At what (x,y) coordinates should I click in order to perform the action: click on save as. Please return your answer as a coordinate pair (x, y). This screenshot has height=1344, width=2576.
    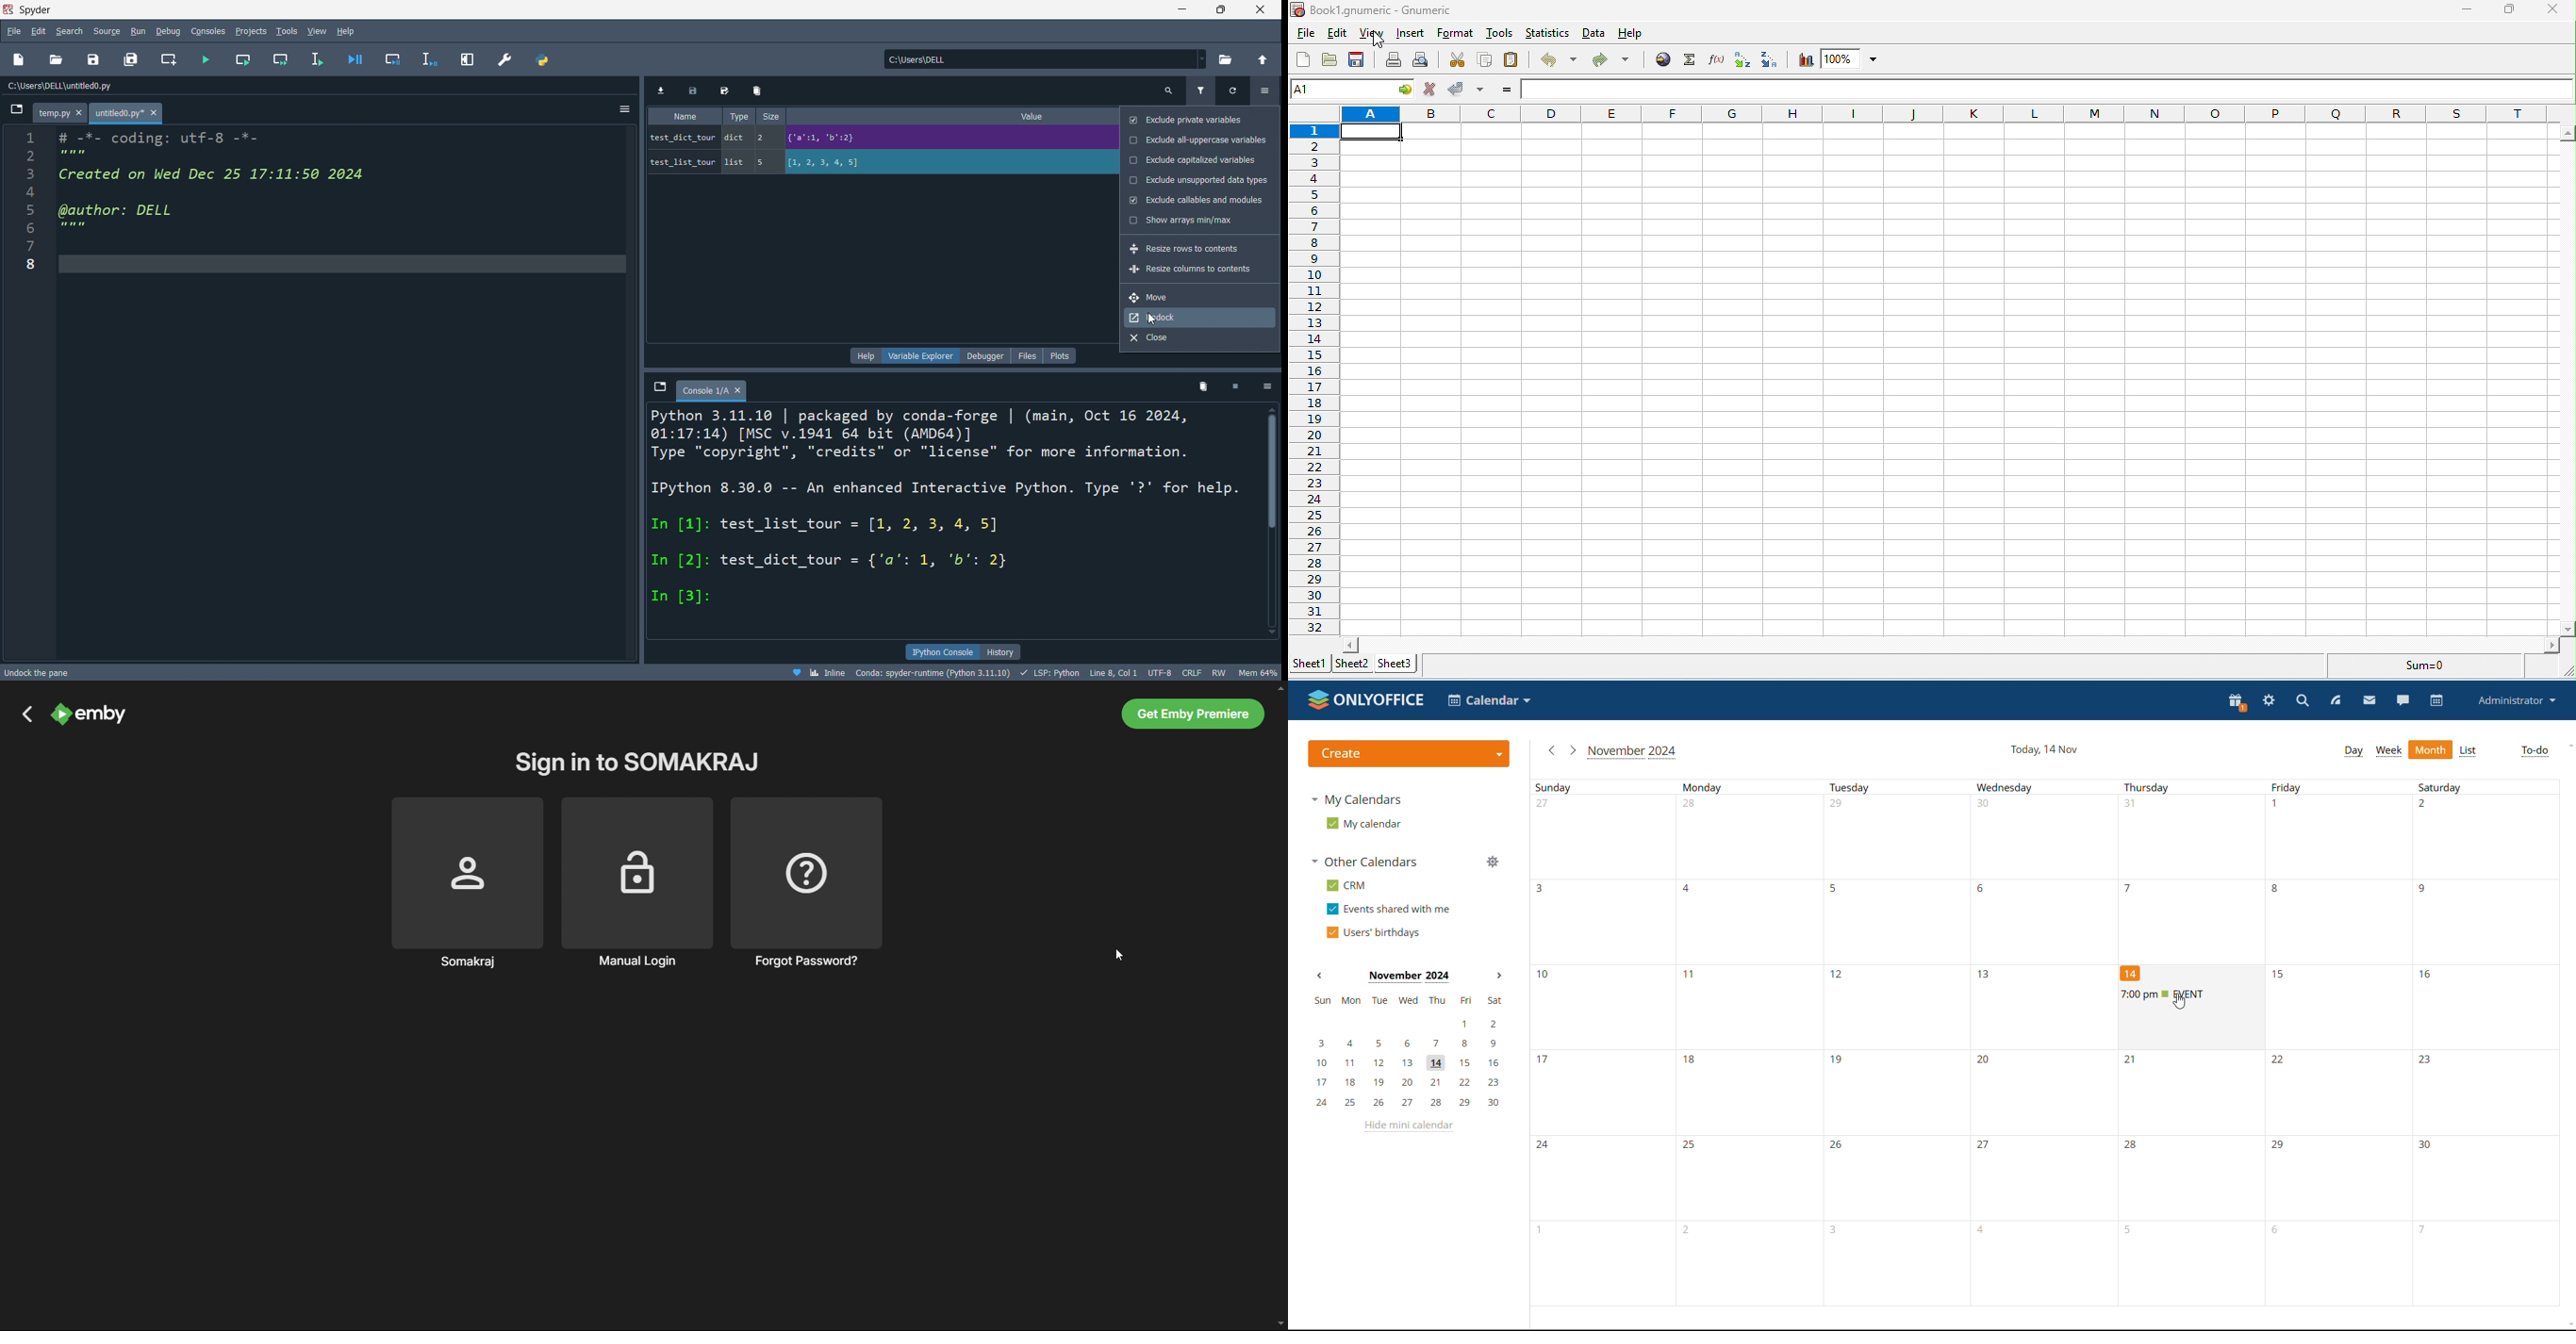
    Looking at the image, I should click on (723, 89).